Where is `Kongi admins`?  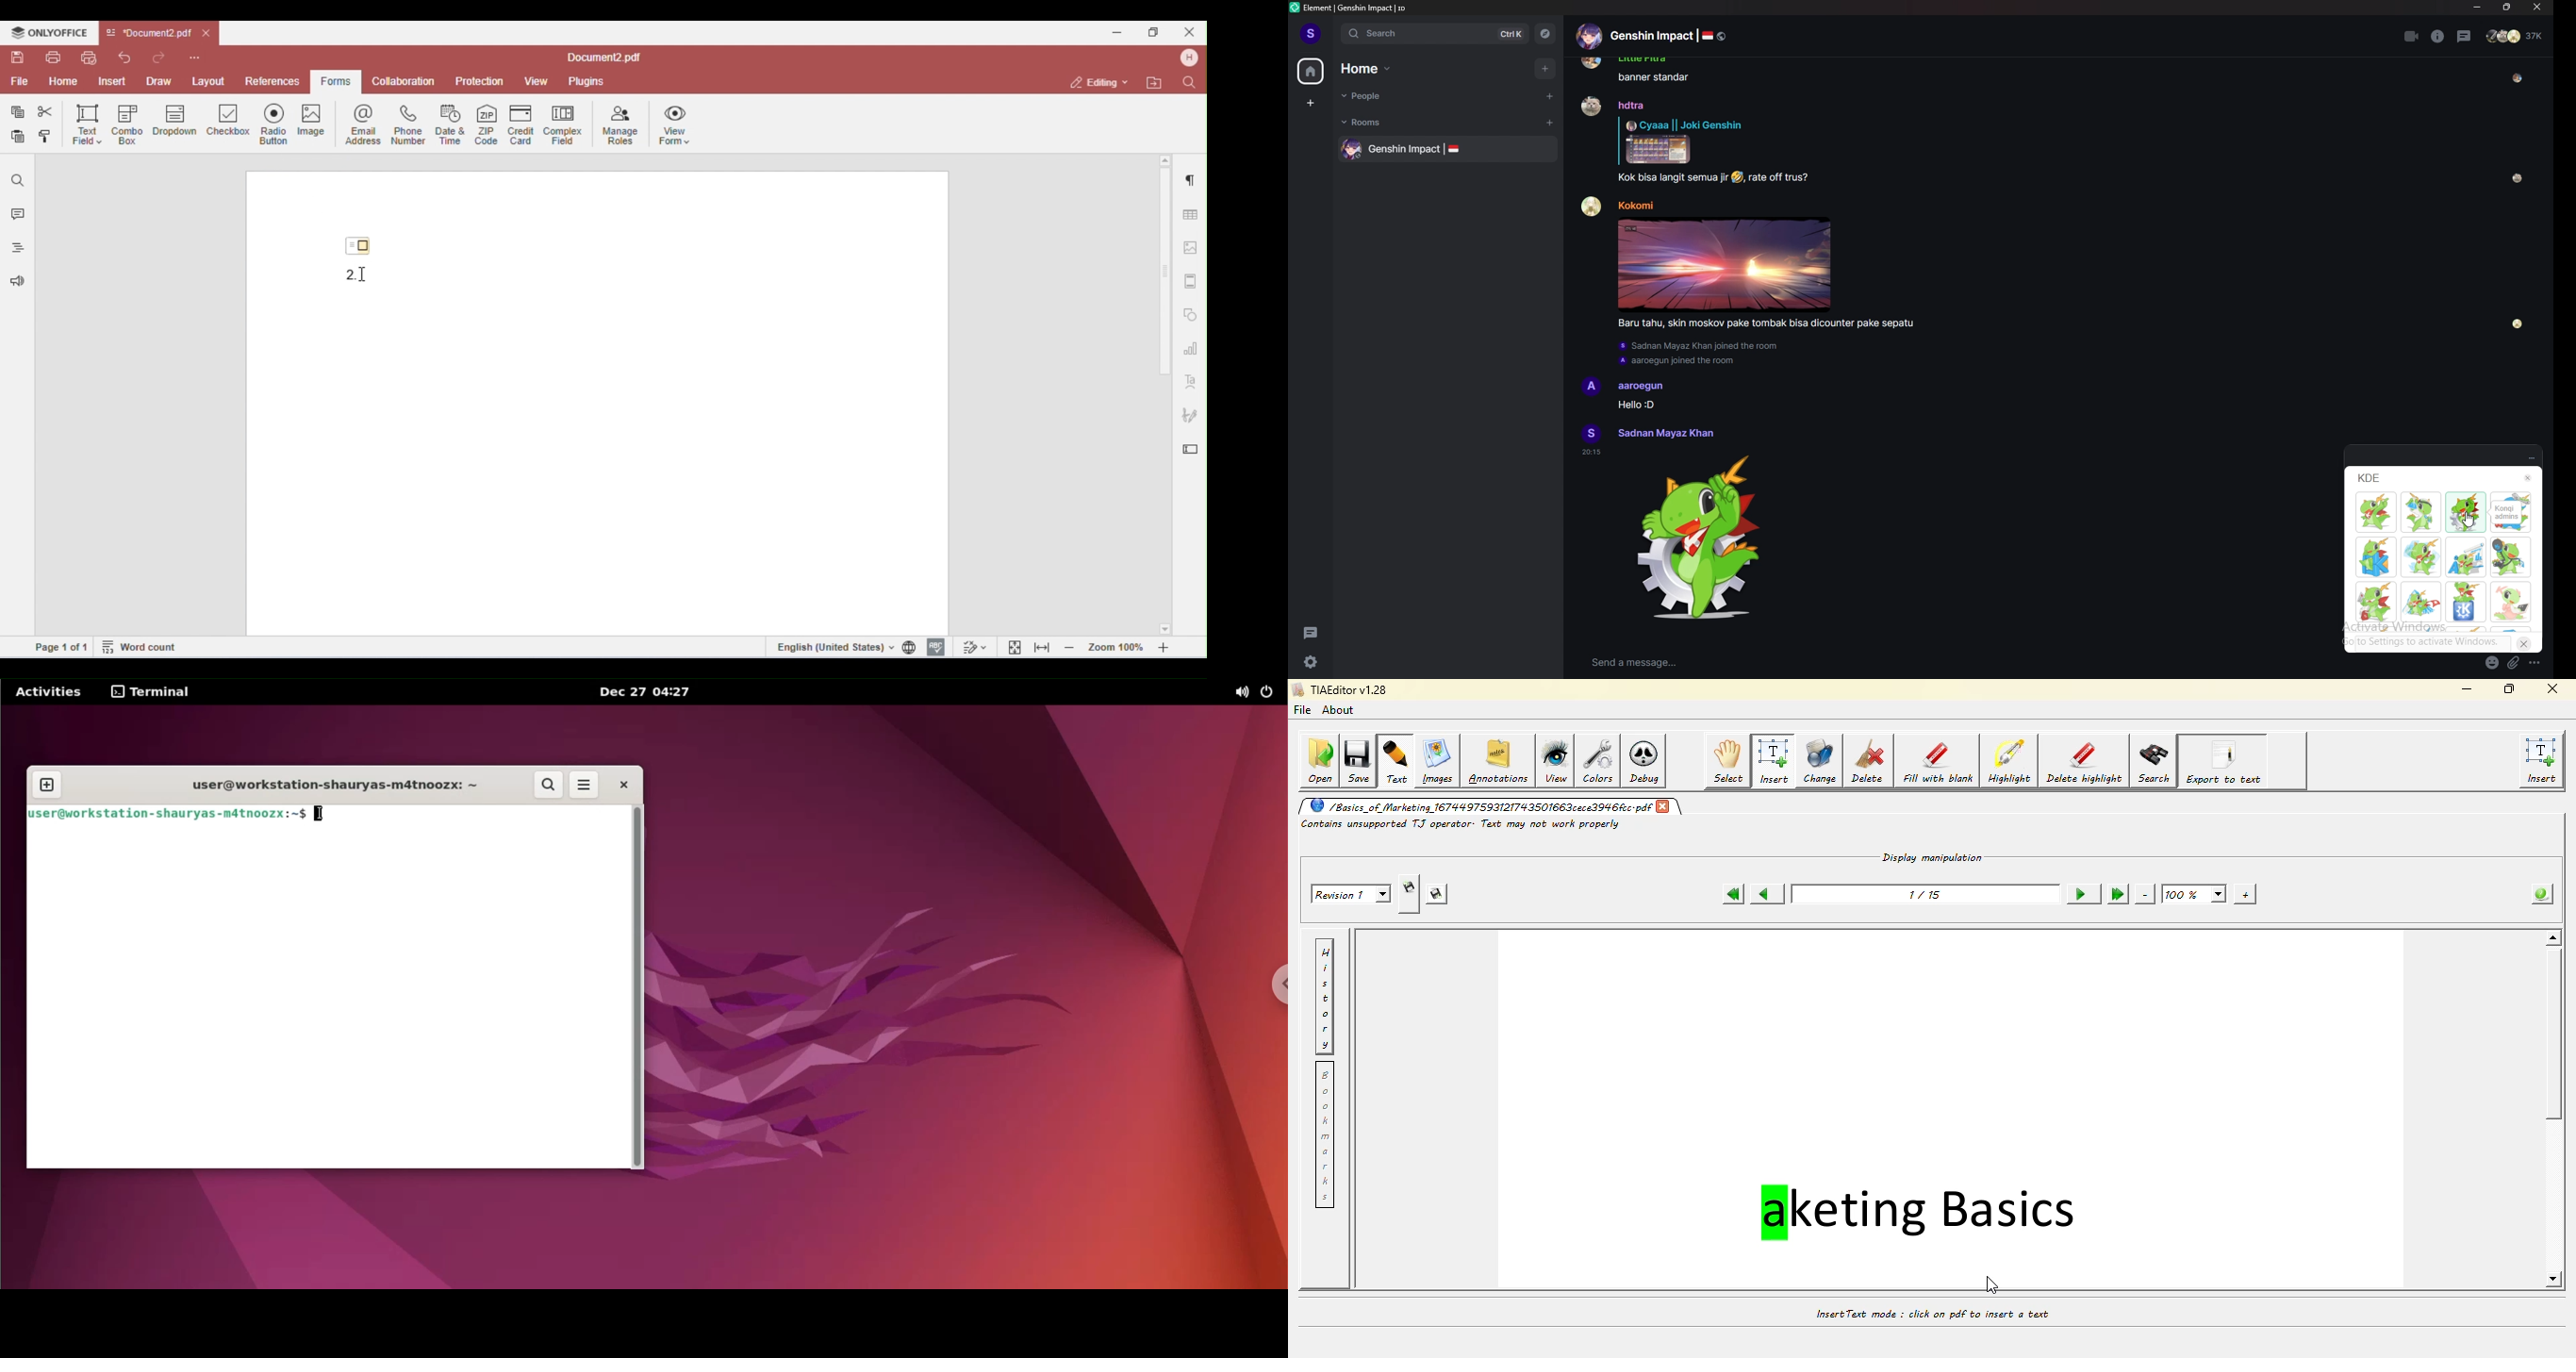 Kongi admins is located at coordinates (2507, 512).